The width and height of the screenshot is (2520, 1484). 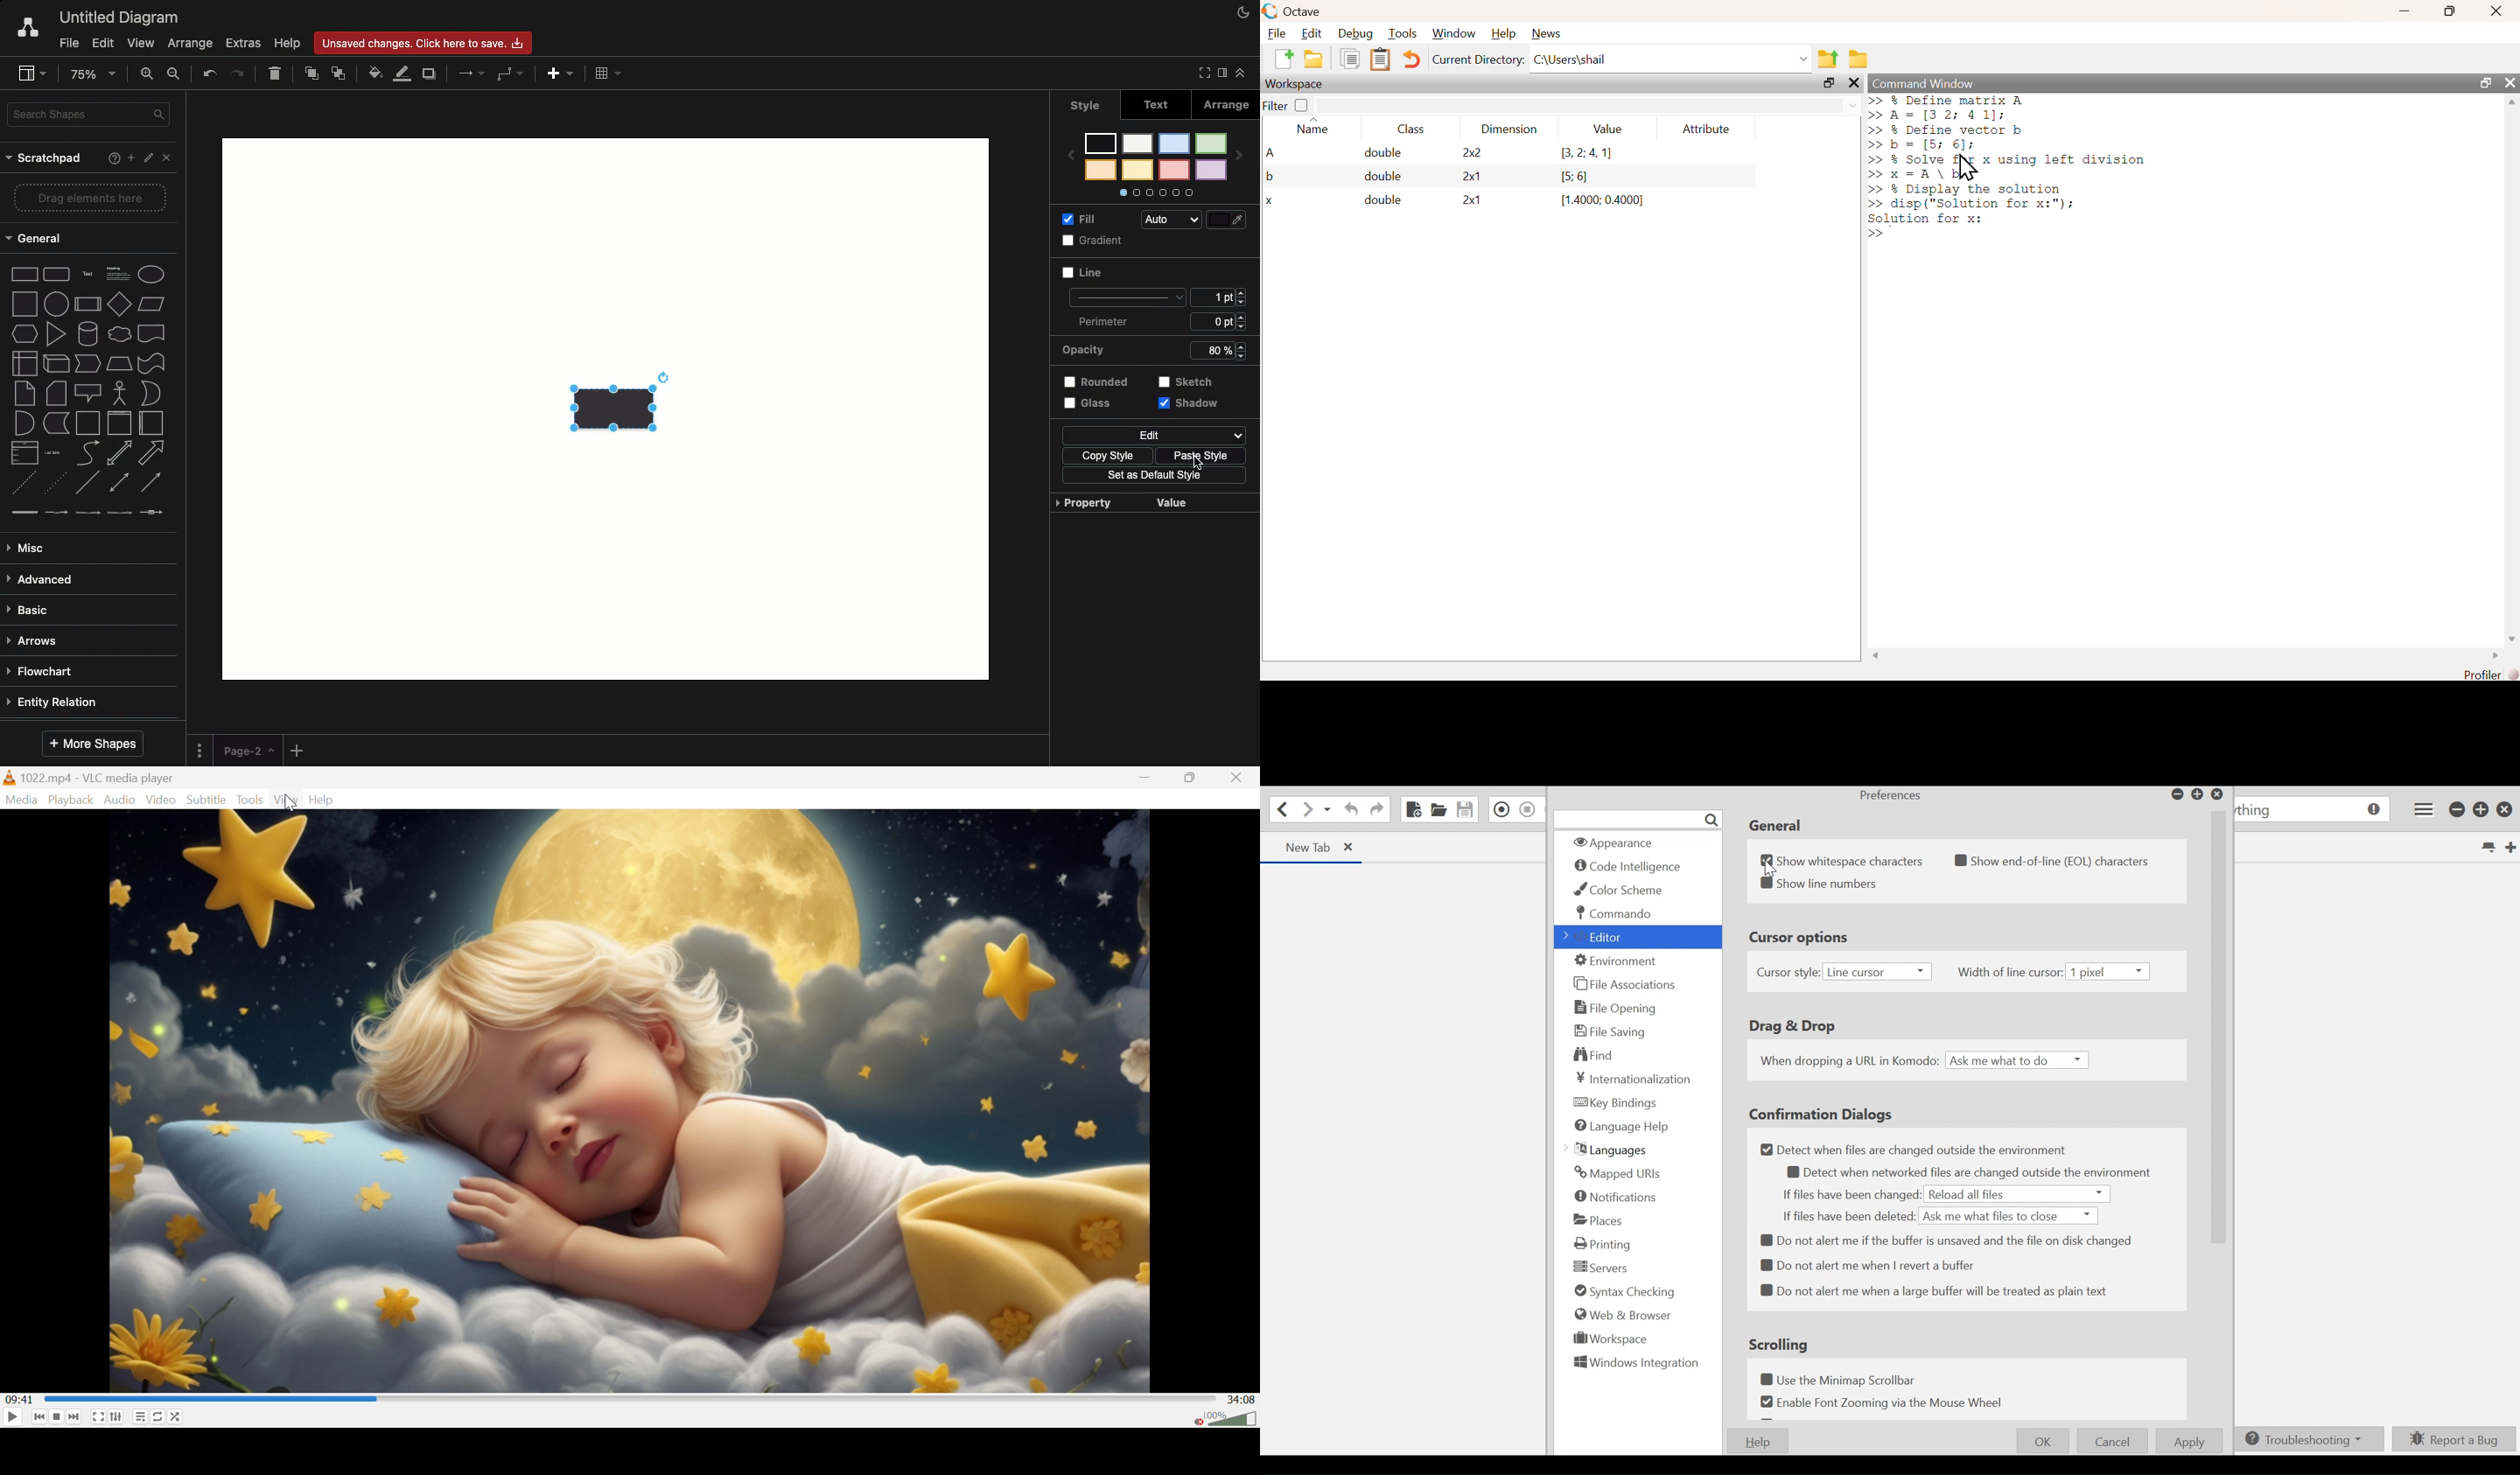 What do you see at coordinates (1098, 381) in the screenshot?
I see `Rounded` at bounding box center [1098, 381].